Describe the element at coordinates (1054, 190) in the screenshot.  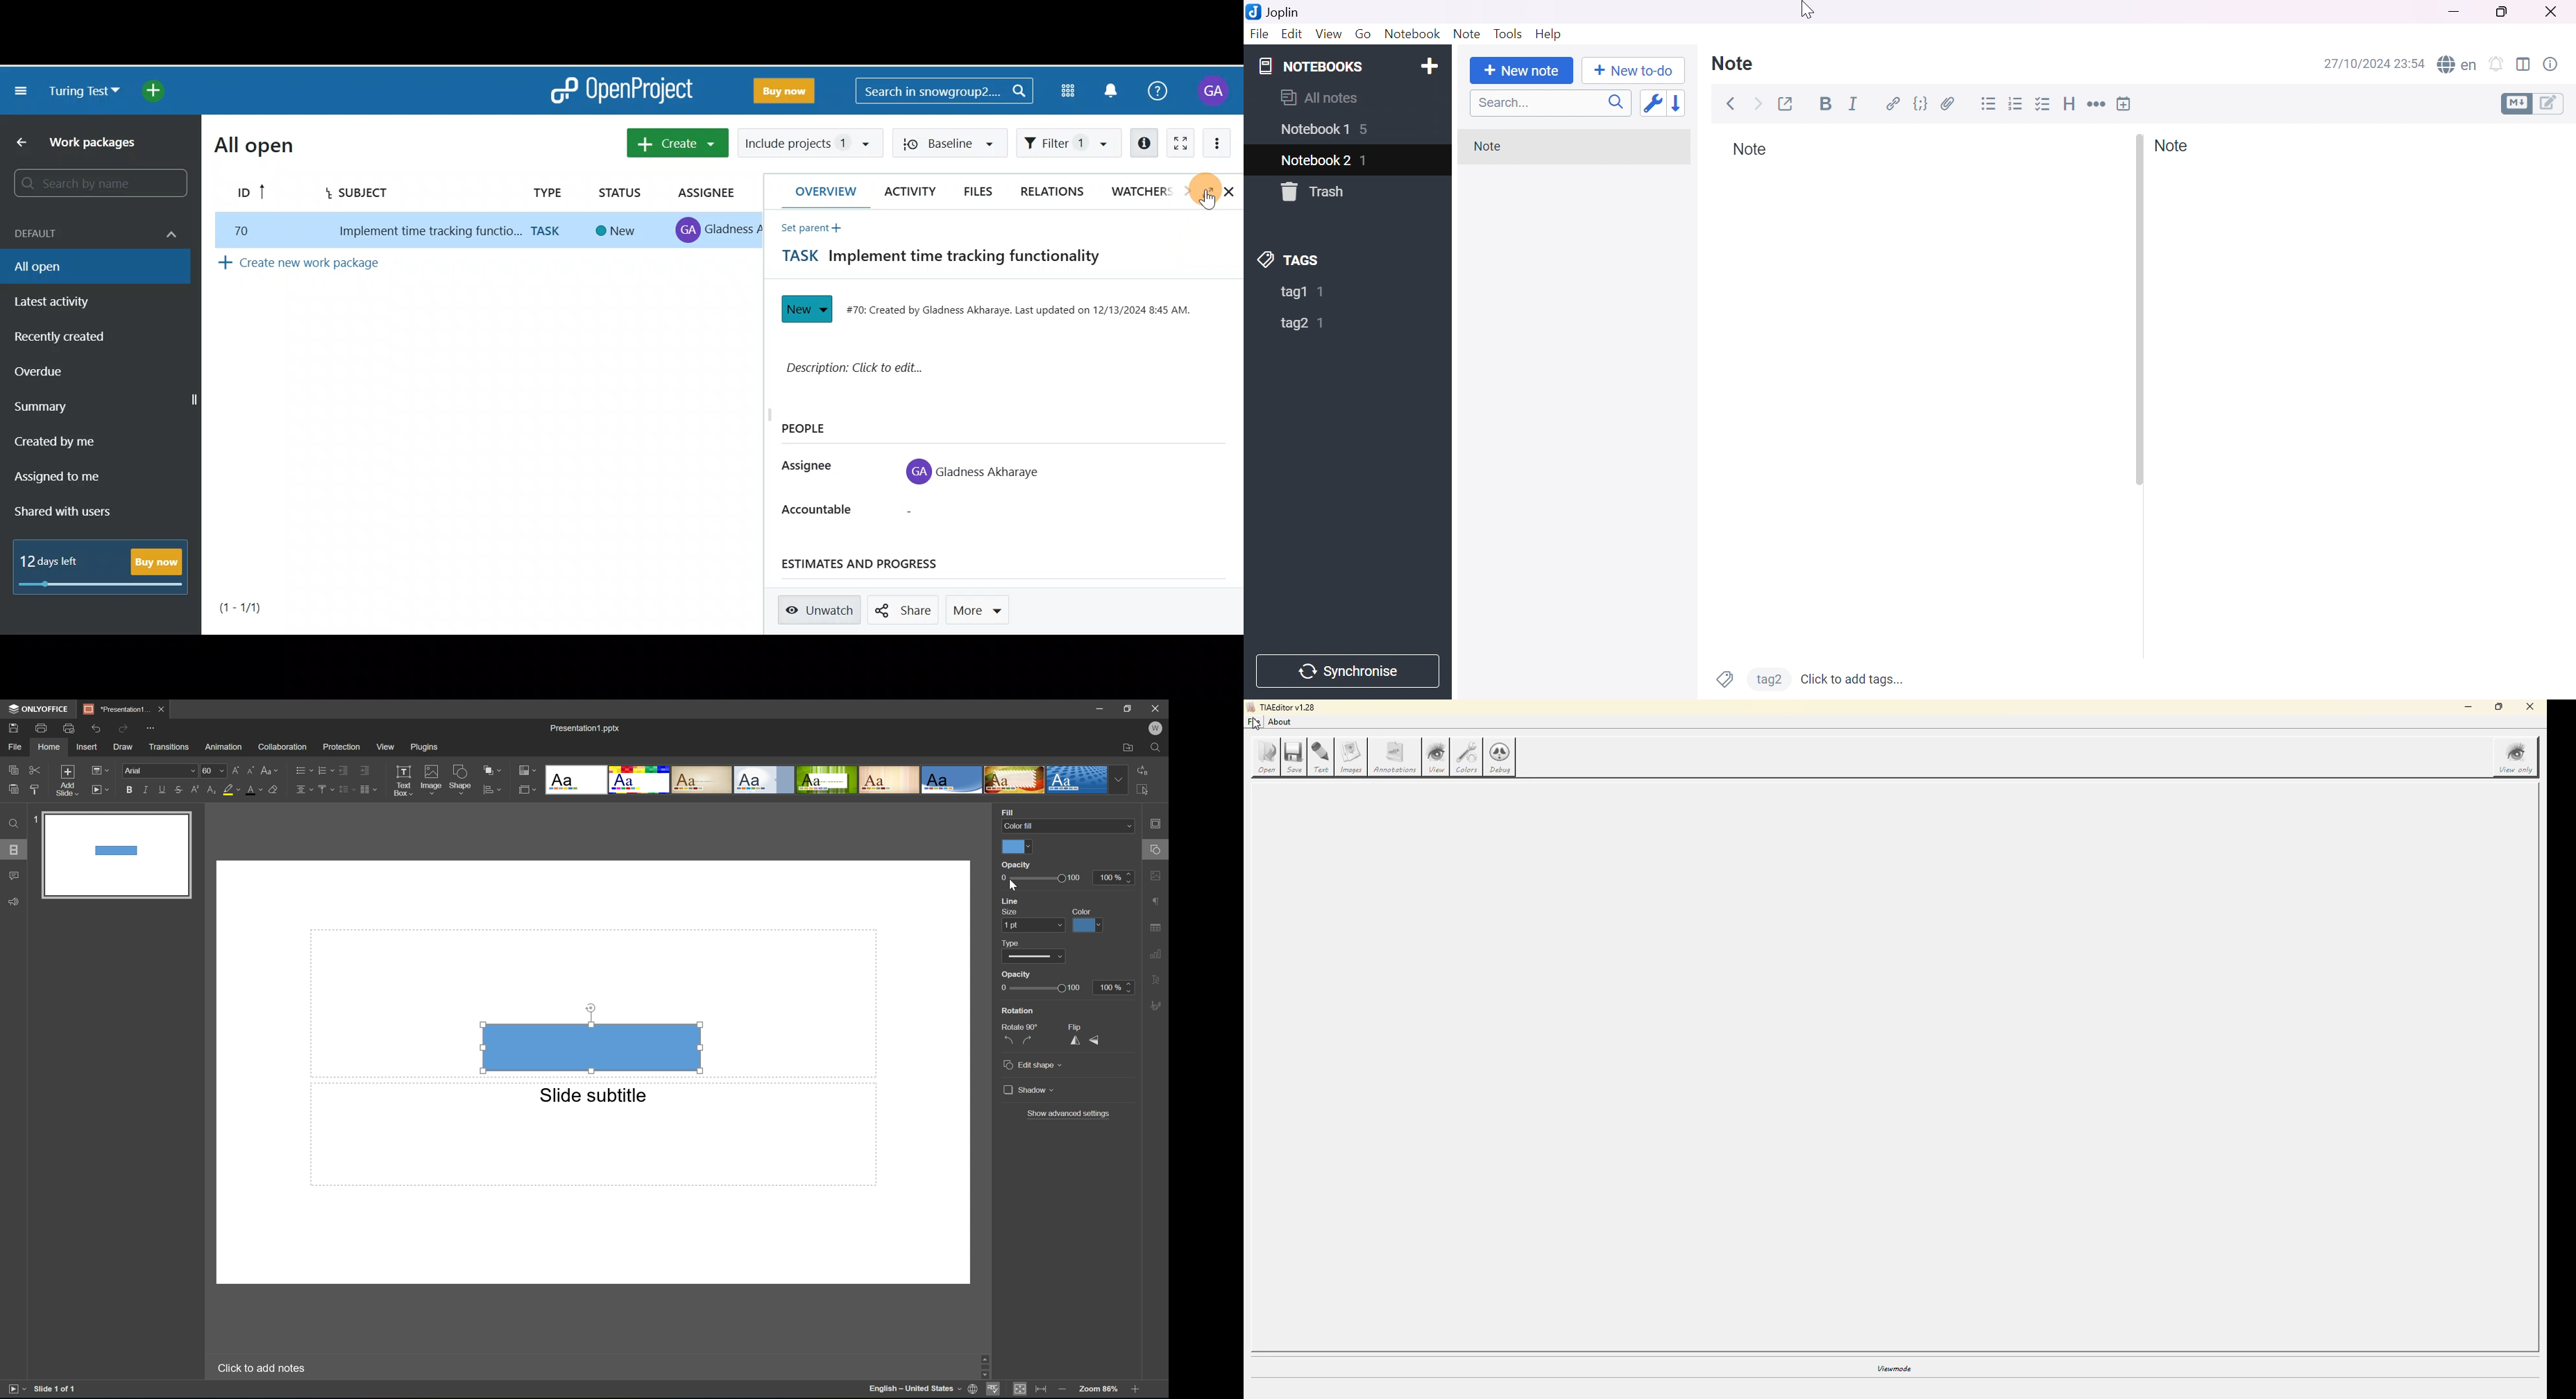
I see `Relations` at that location.